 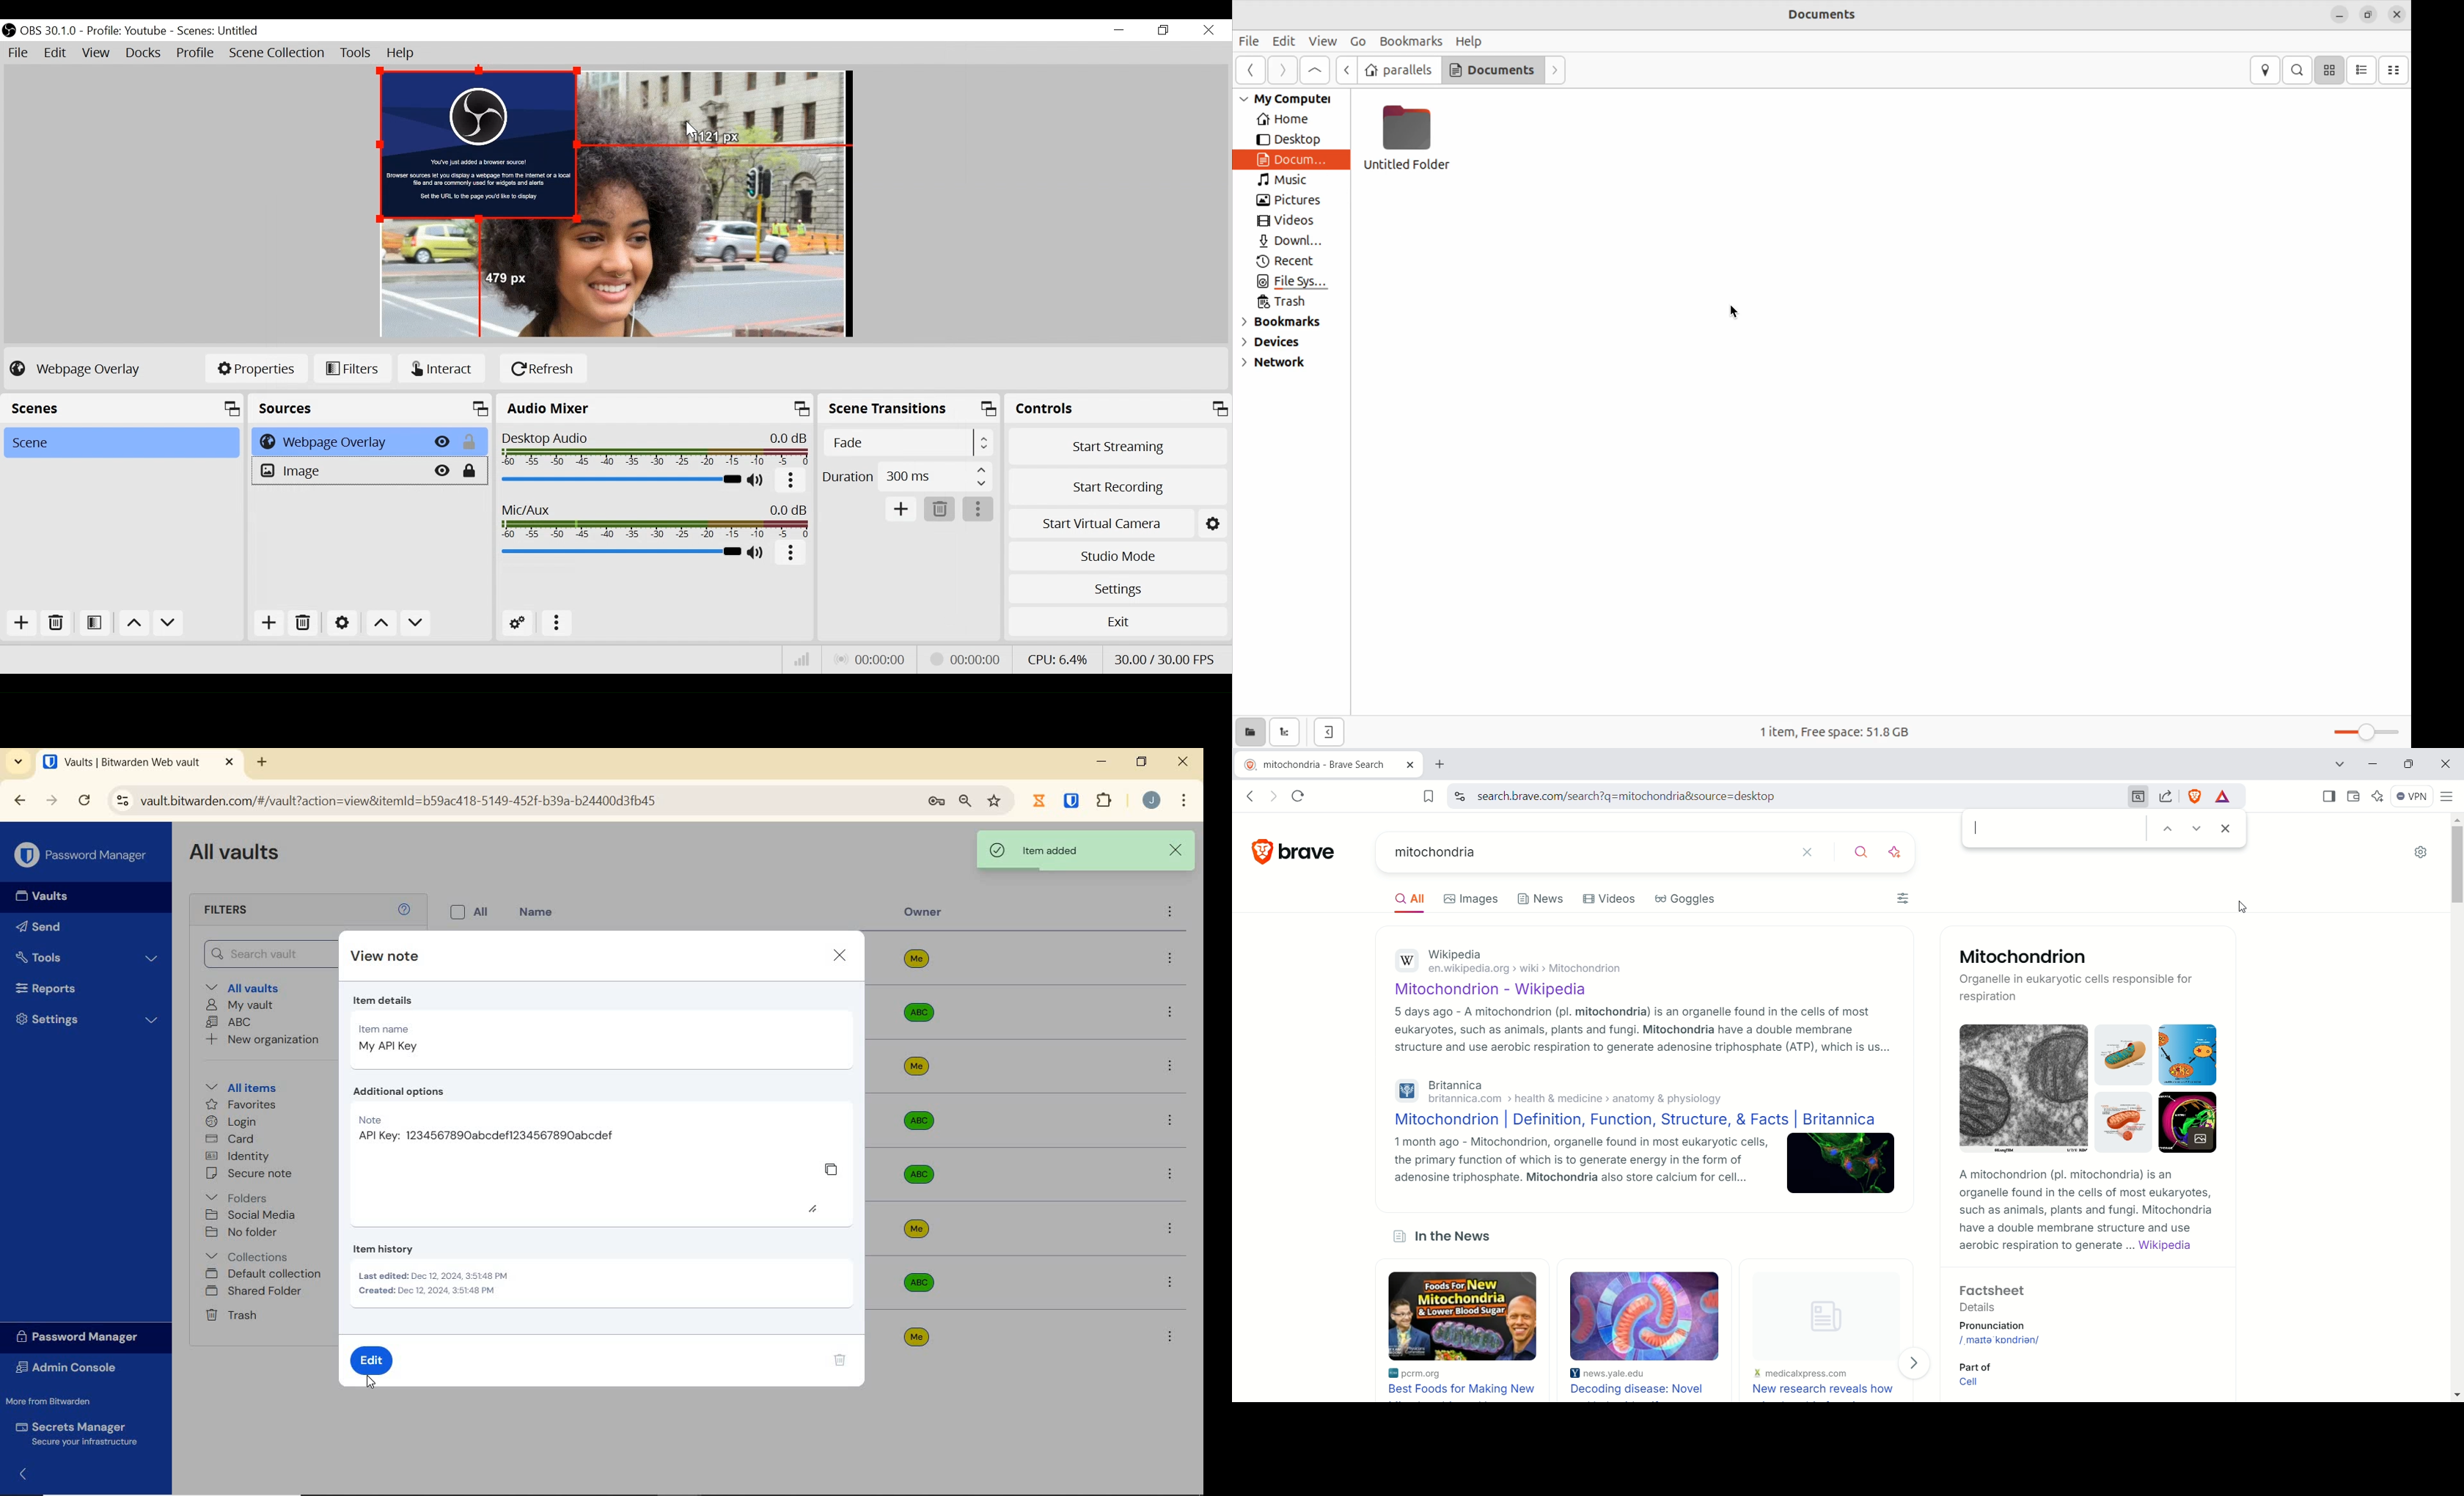 What do you see at coordinates (239, 1198) in the screenshot?
I see `folders` at bounding box center [239, 1198].